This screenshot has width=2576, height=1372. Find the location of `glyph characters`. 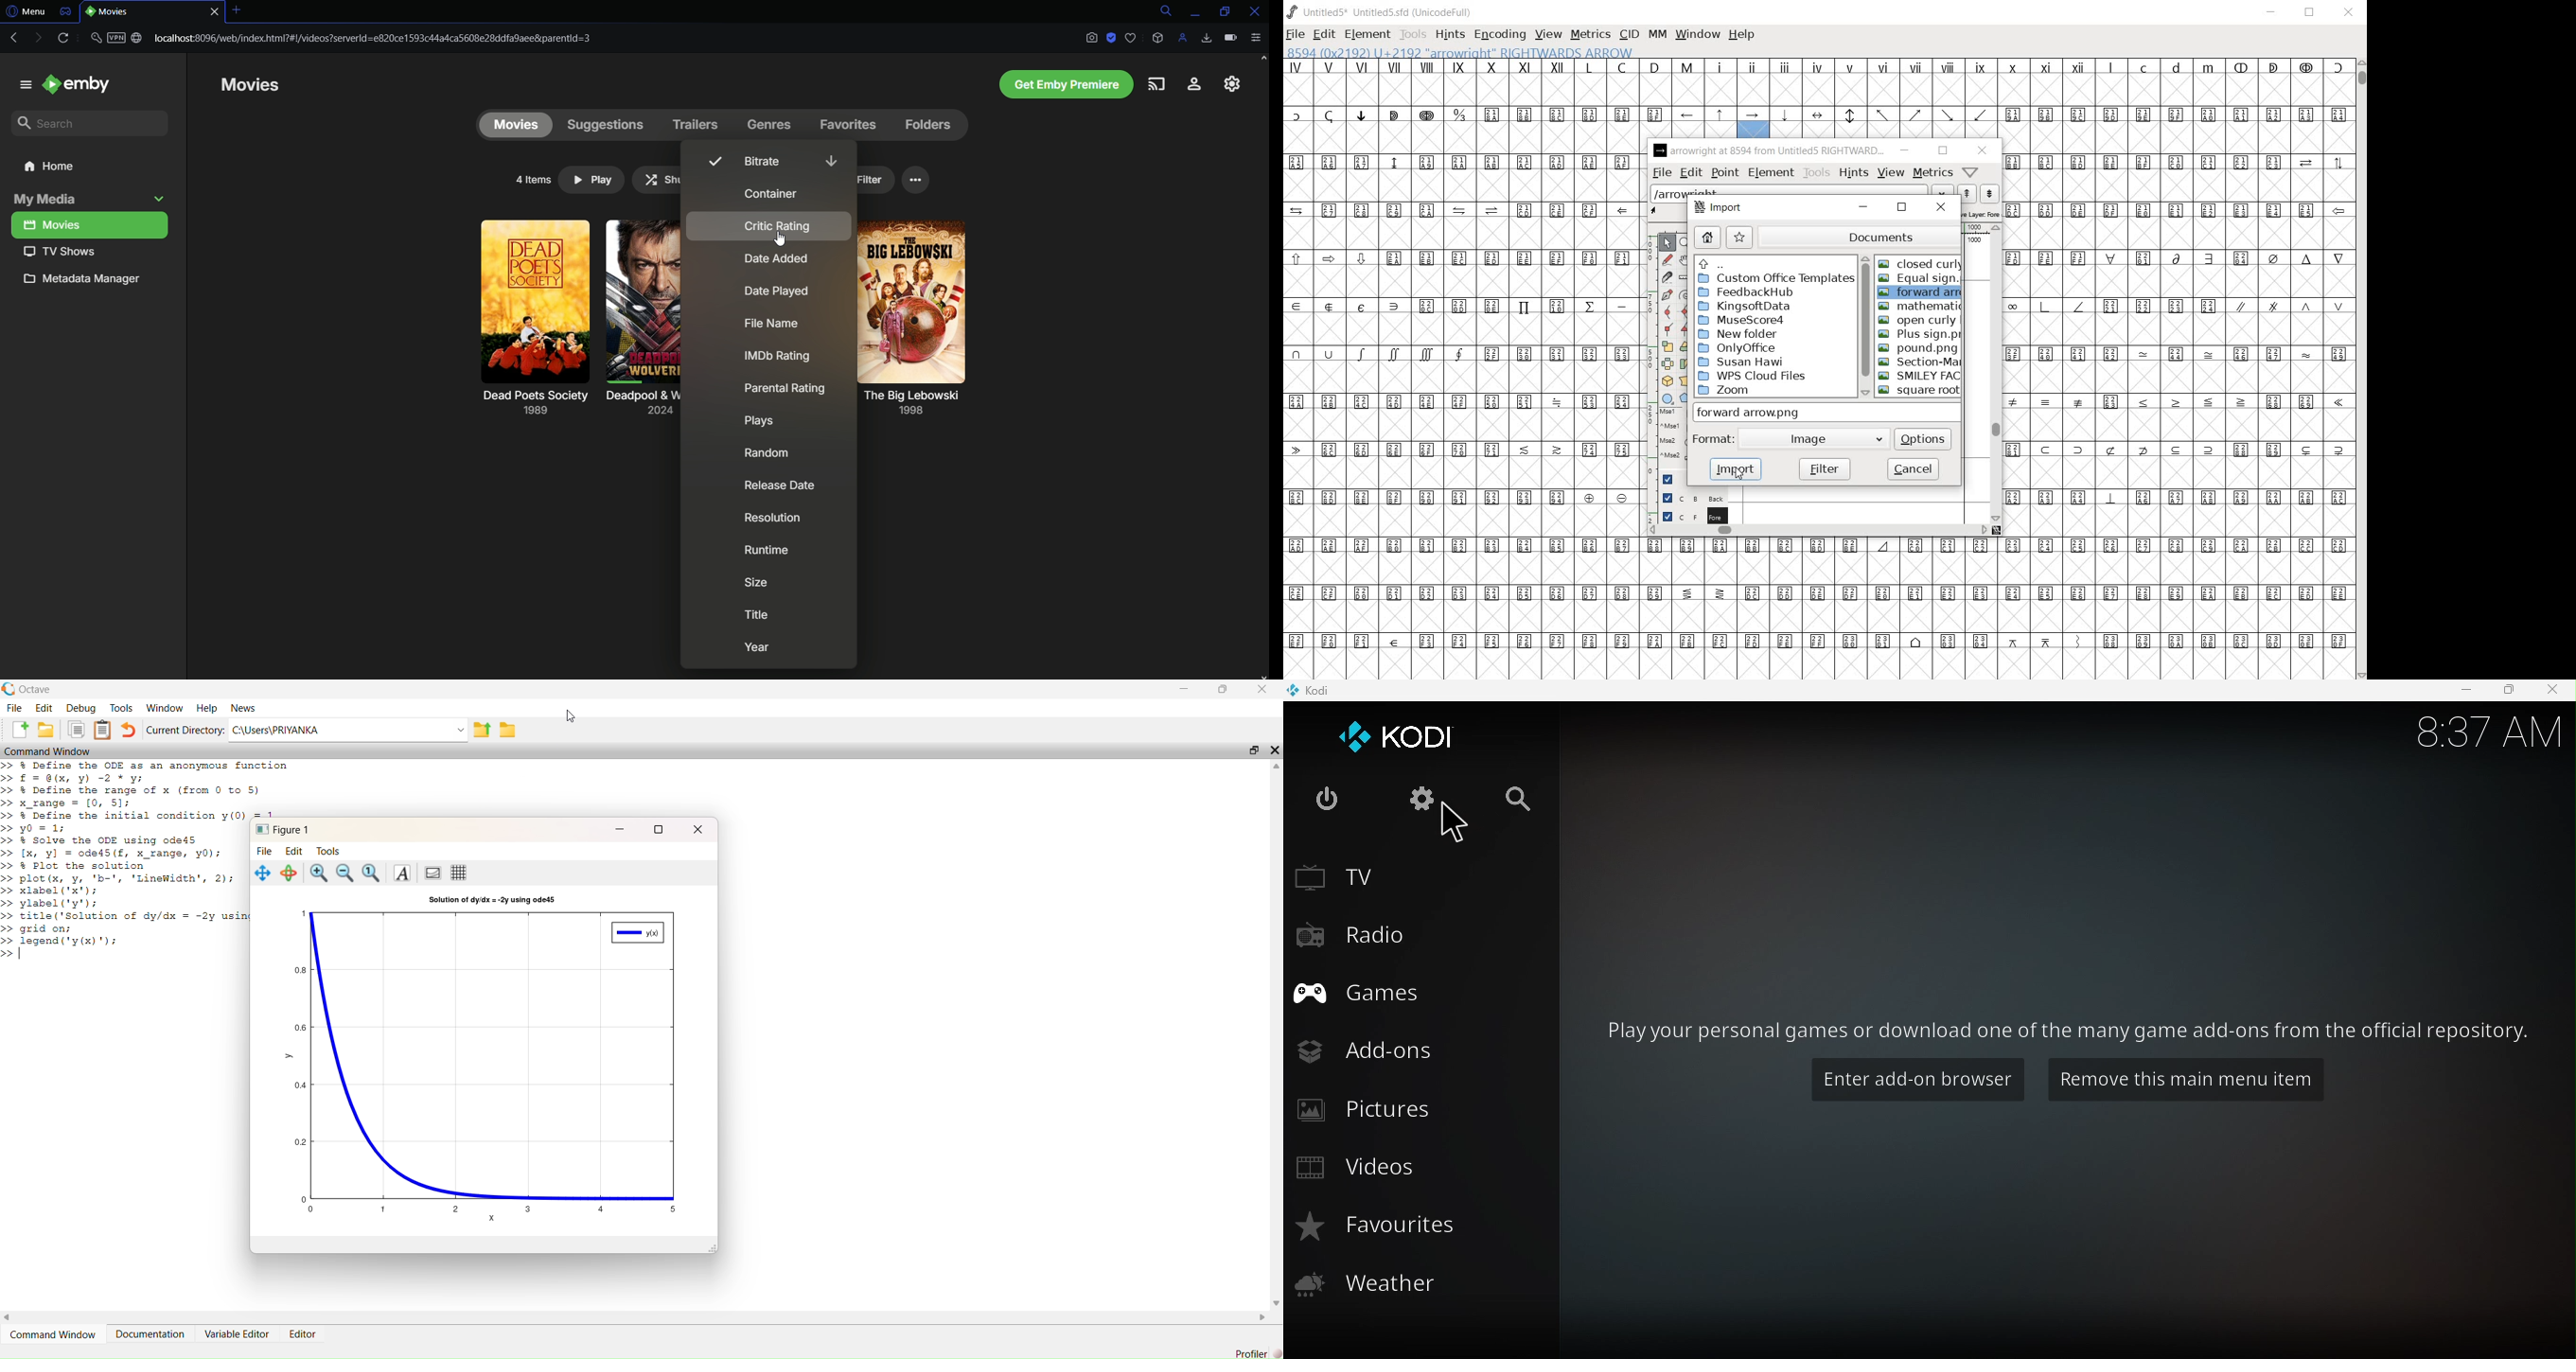

glyph characters is located at coordinates (2062, 98).